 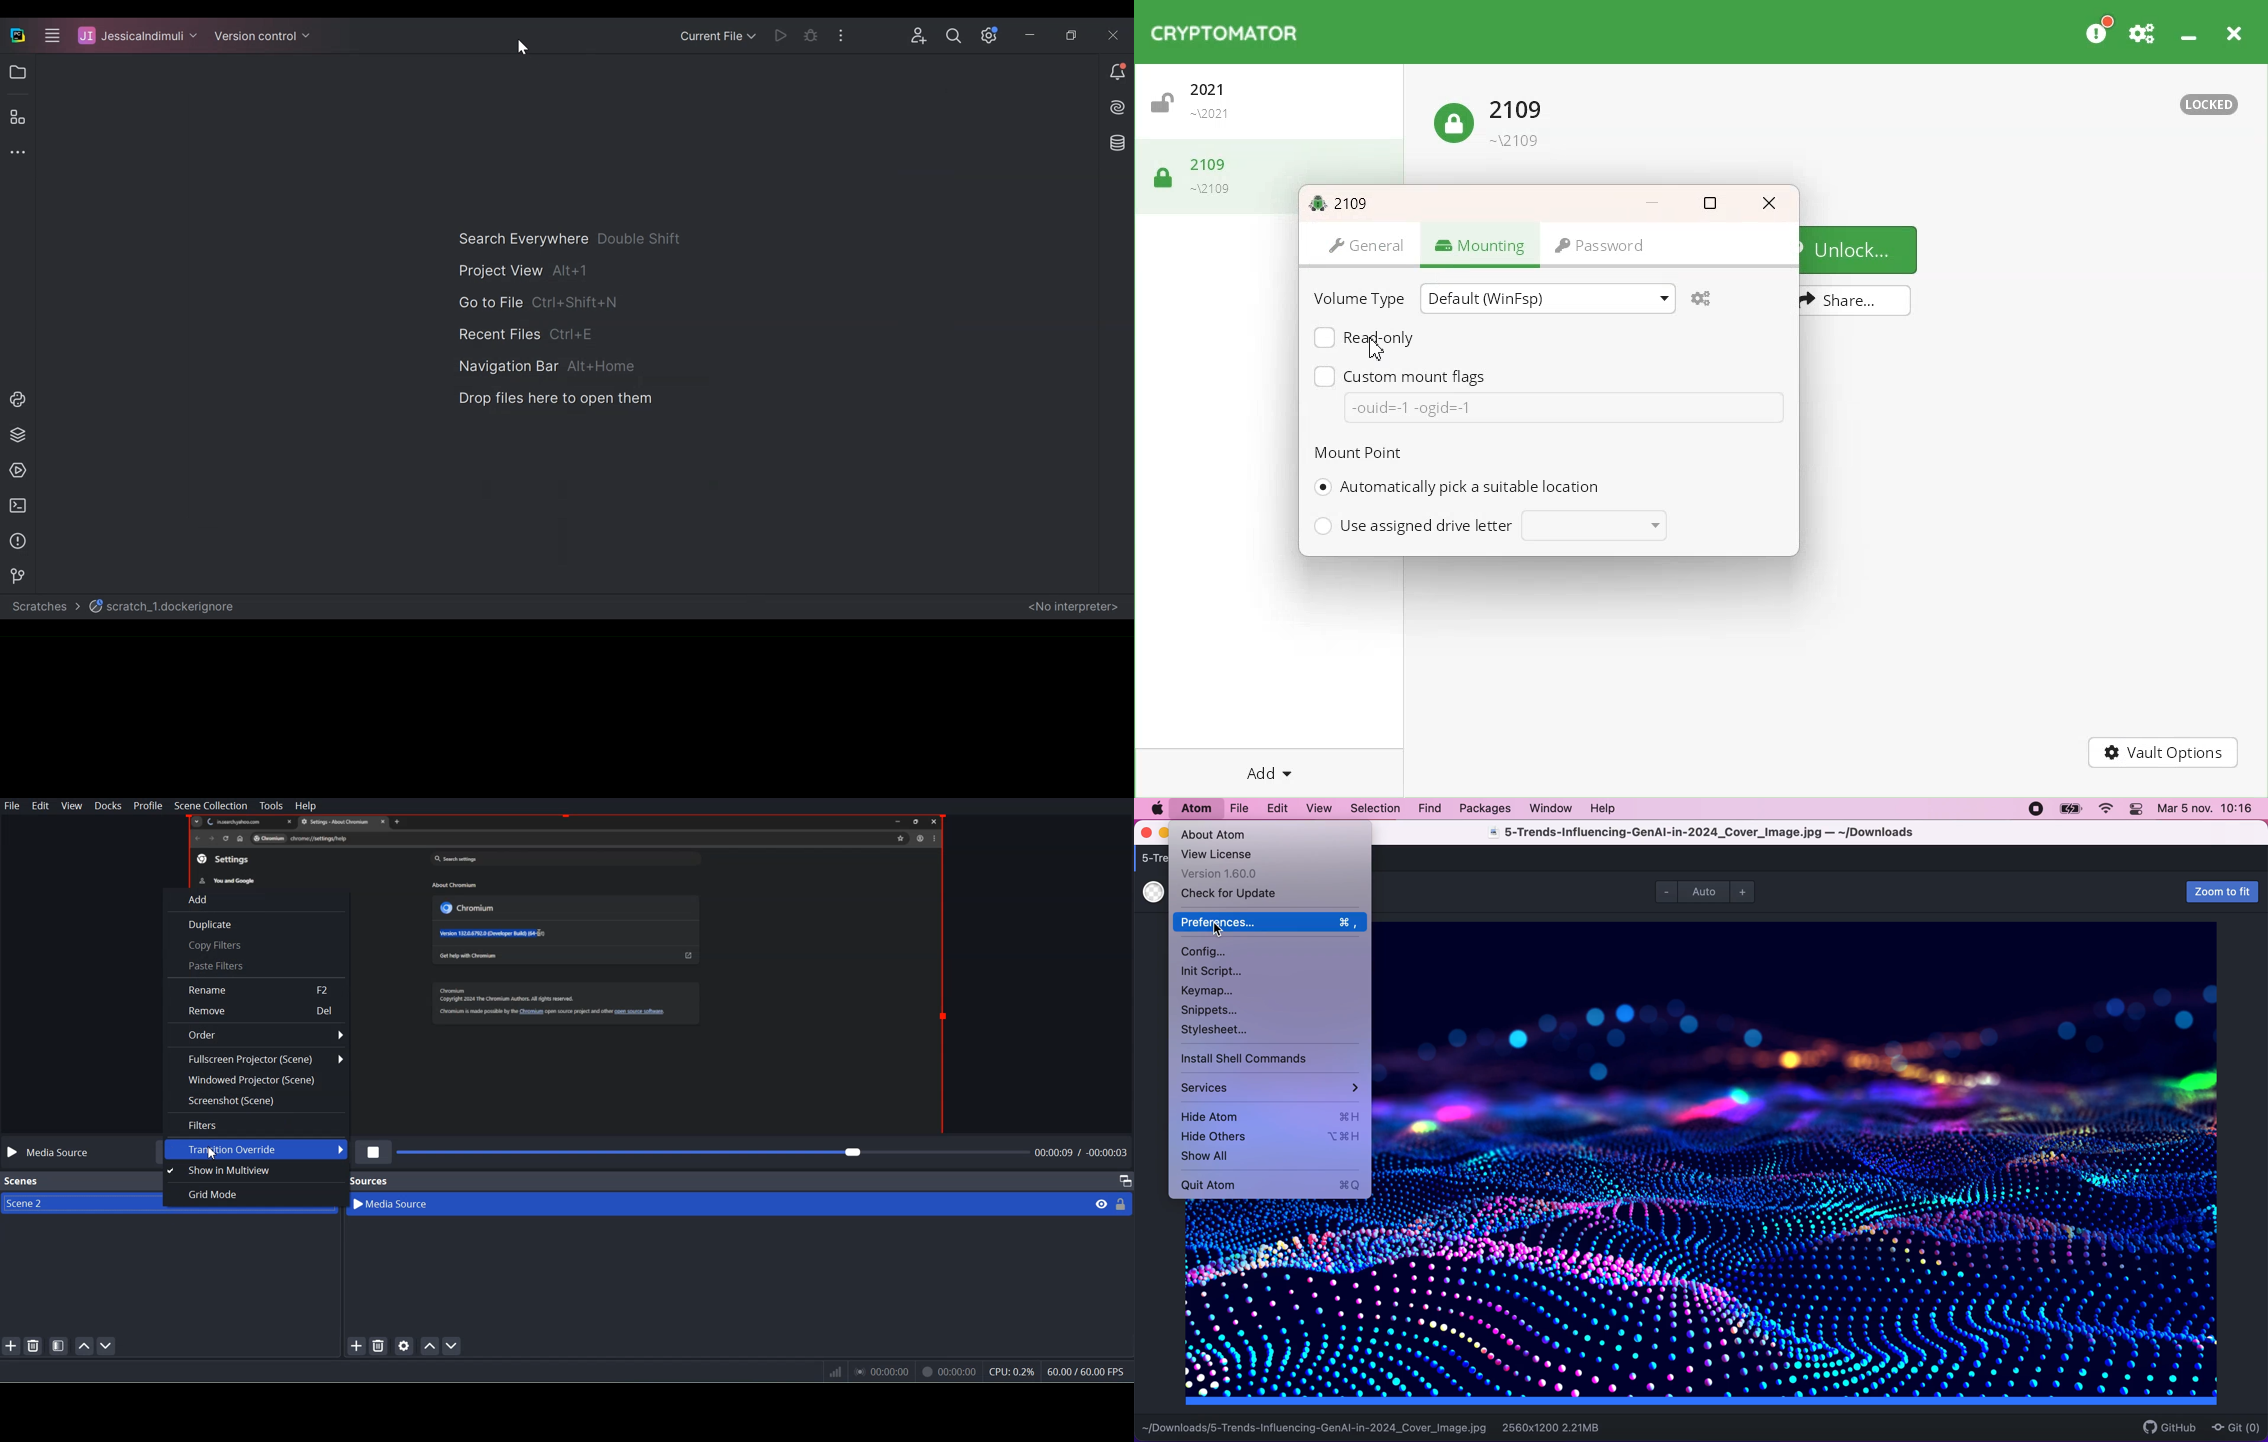 What do you see at coordinates (71, 1205) in the screenshot?
I see `Scene` at bounding box center [71, 1205].